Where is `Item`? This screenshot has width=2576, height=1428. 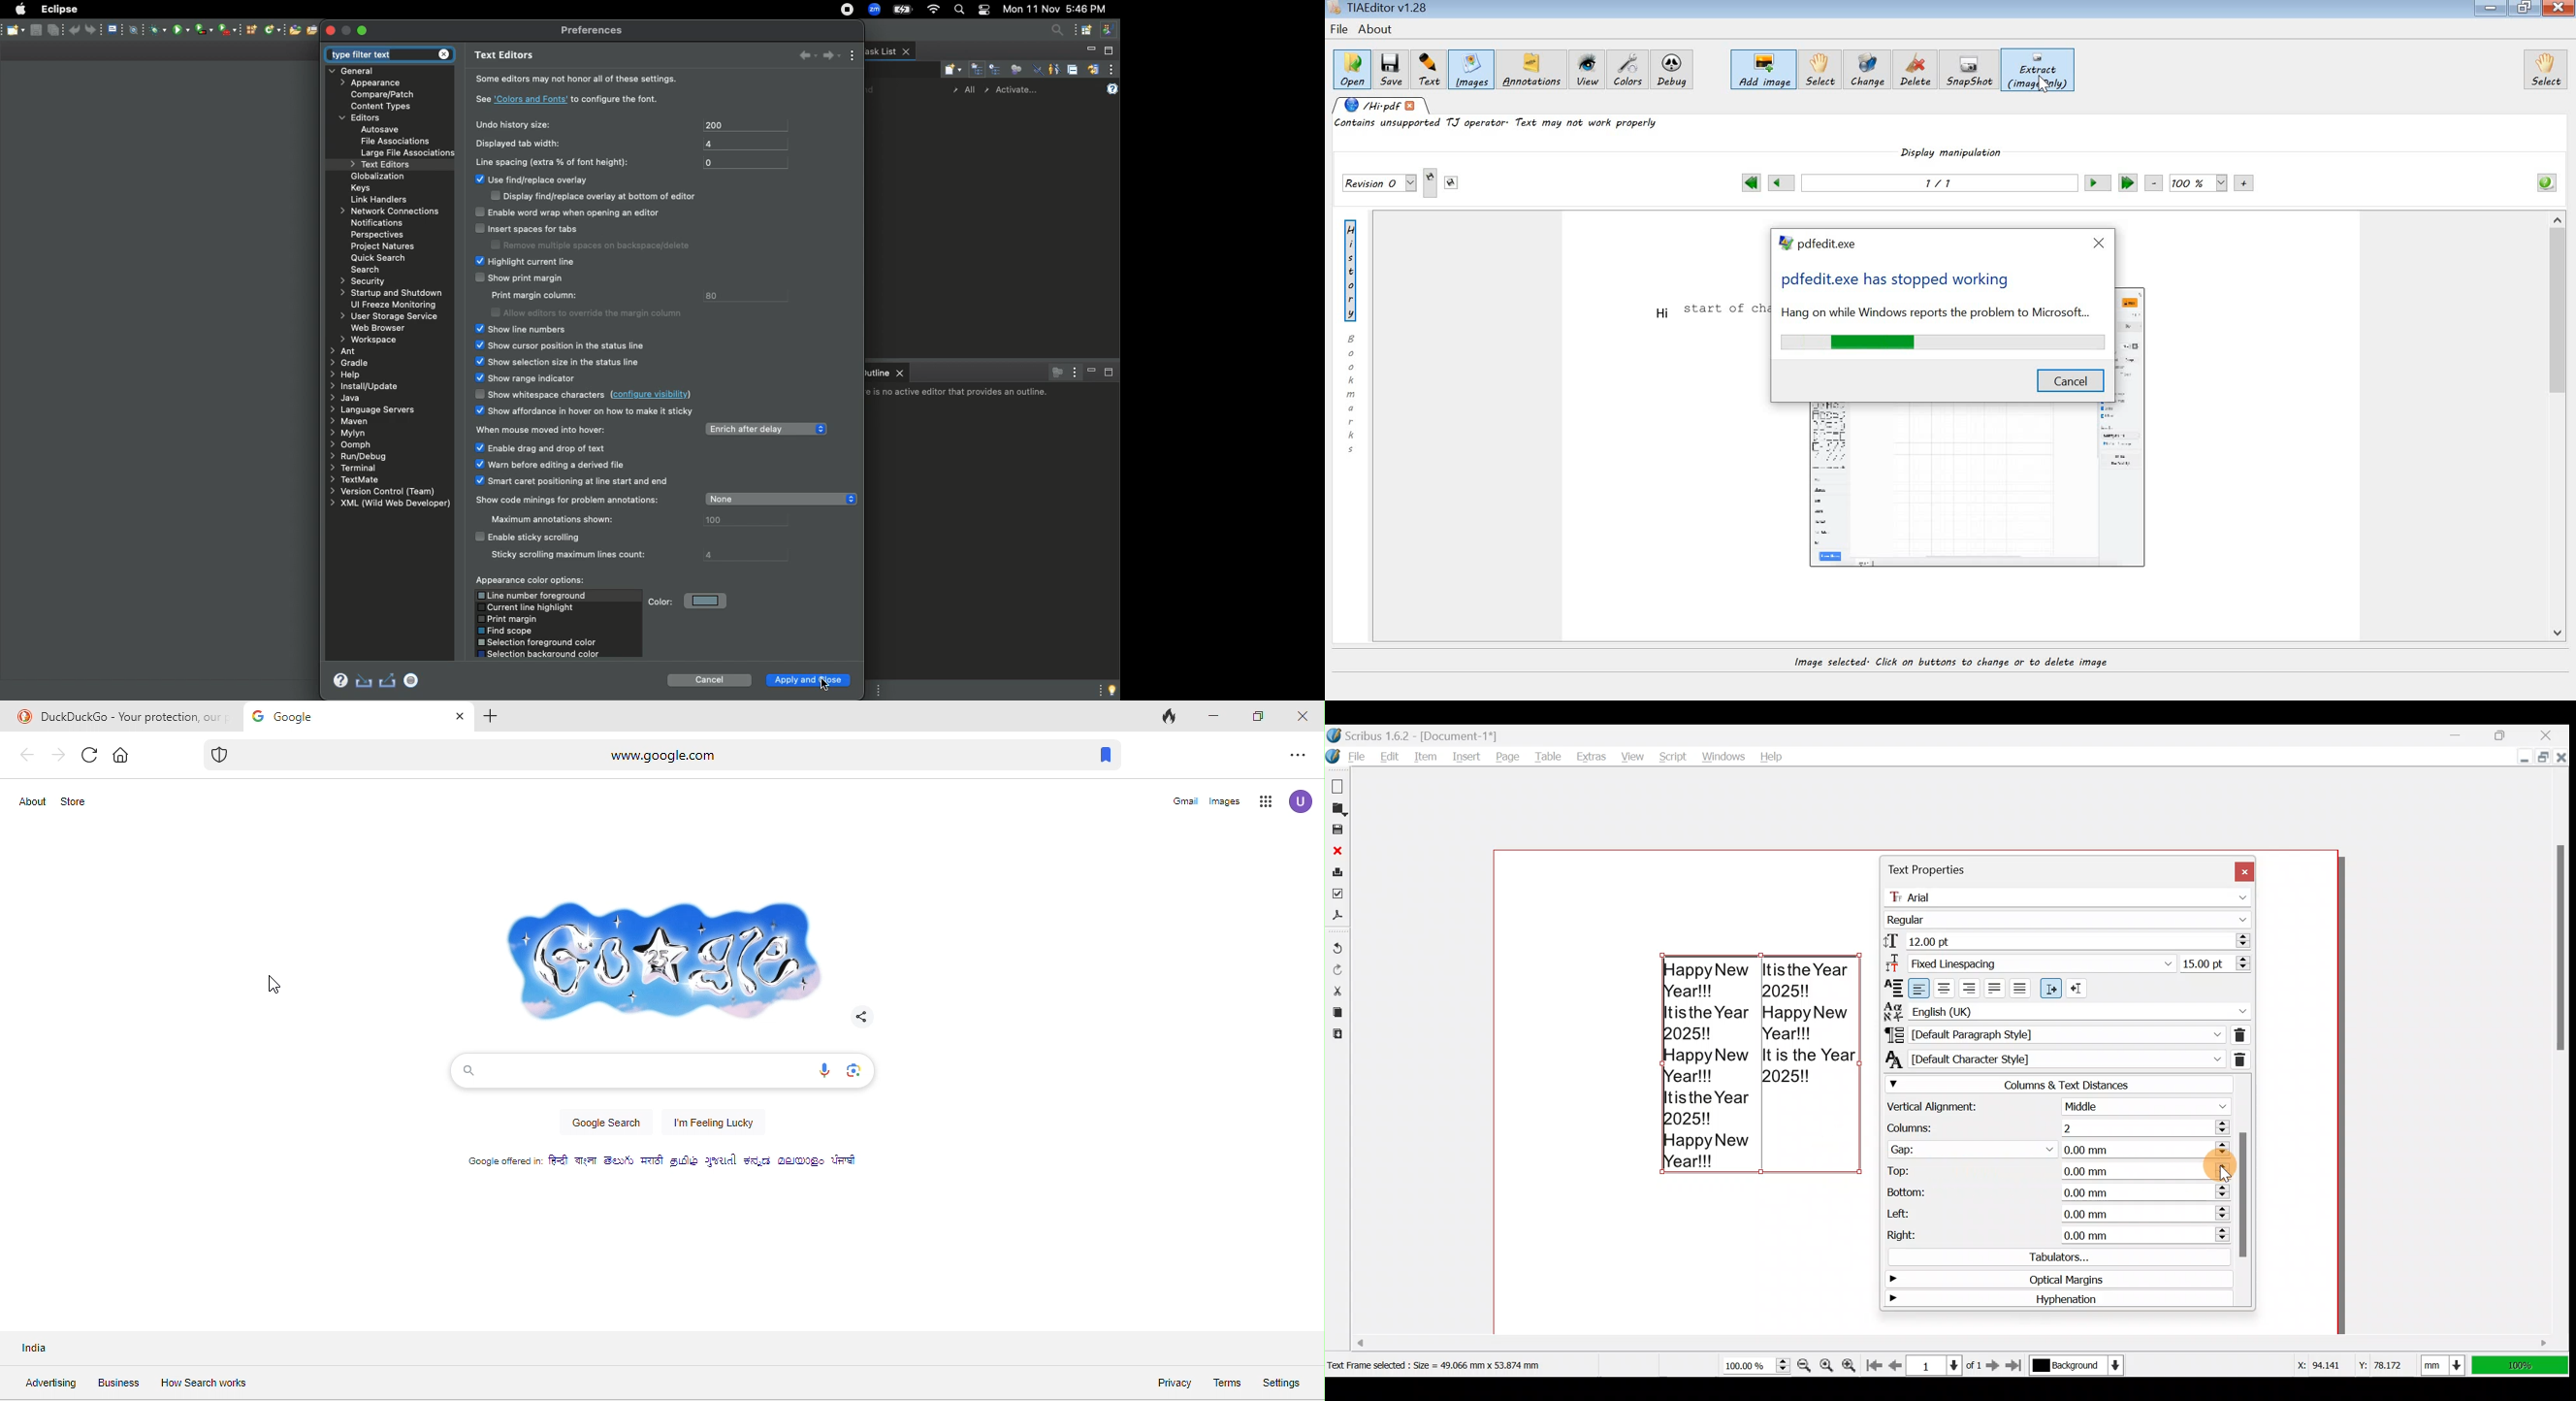 Item is located at coordinates (1429, 756).